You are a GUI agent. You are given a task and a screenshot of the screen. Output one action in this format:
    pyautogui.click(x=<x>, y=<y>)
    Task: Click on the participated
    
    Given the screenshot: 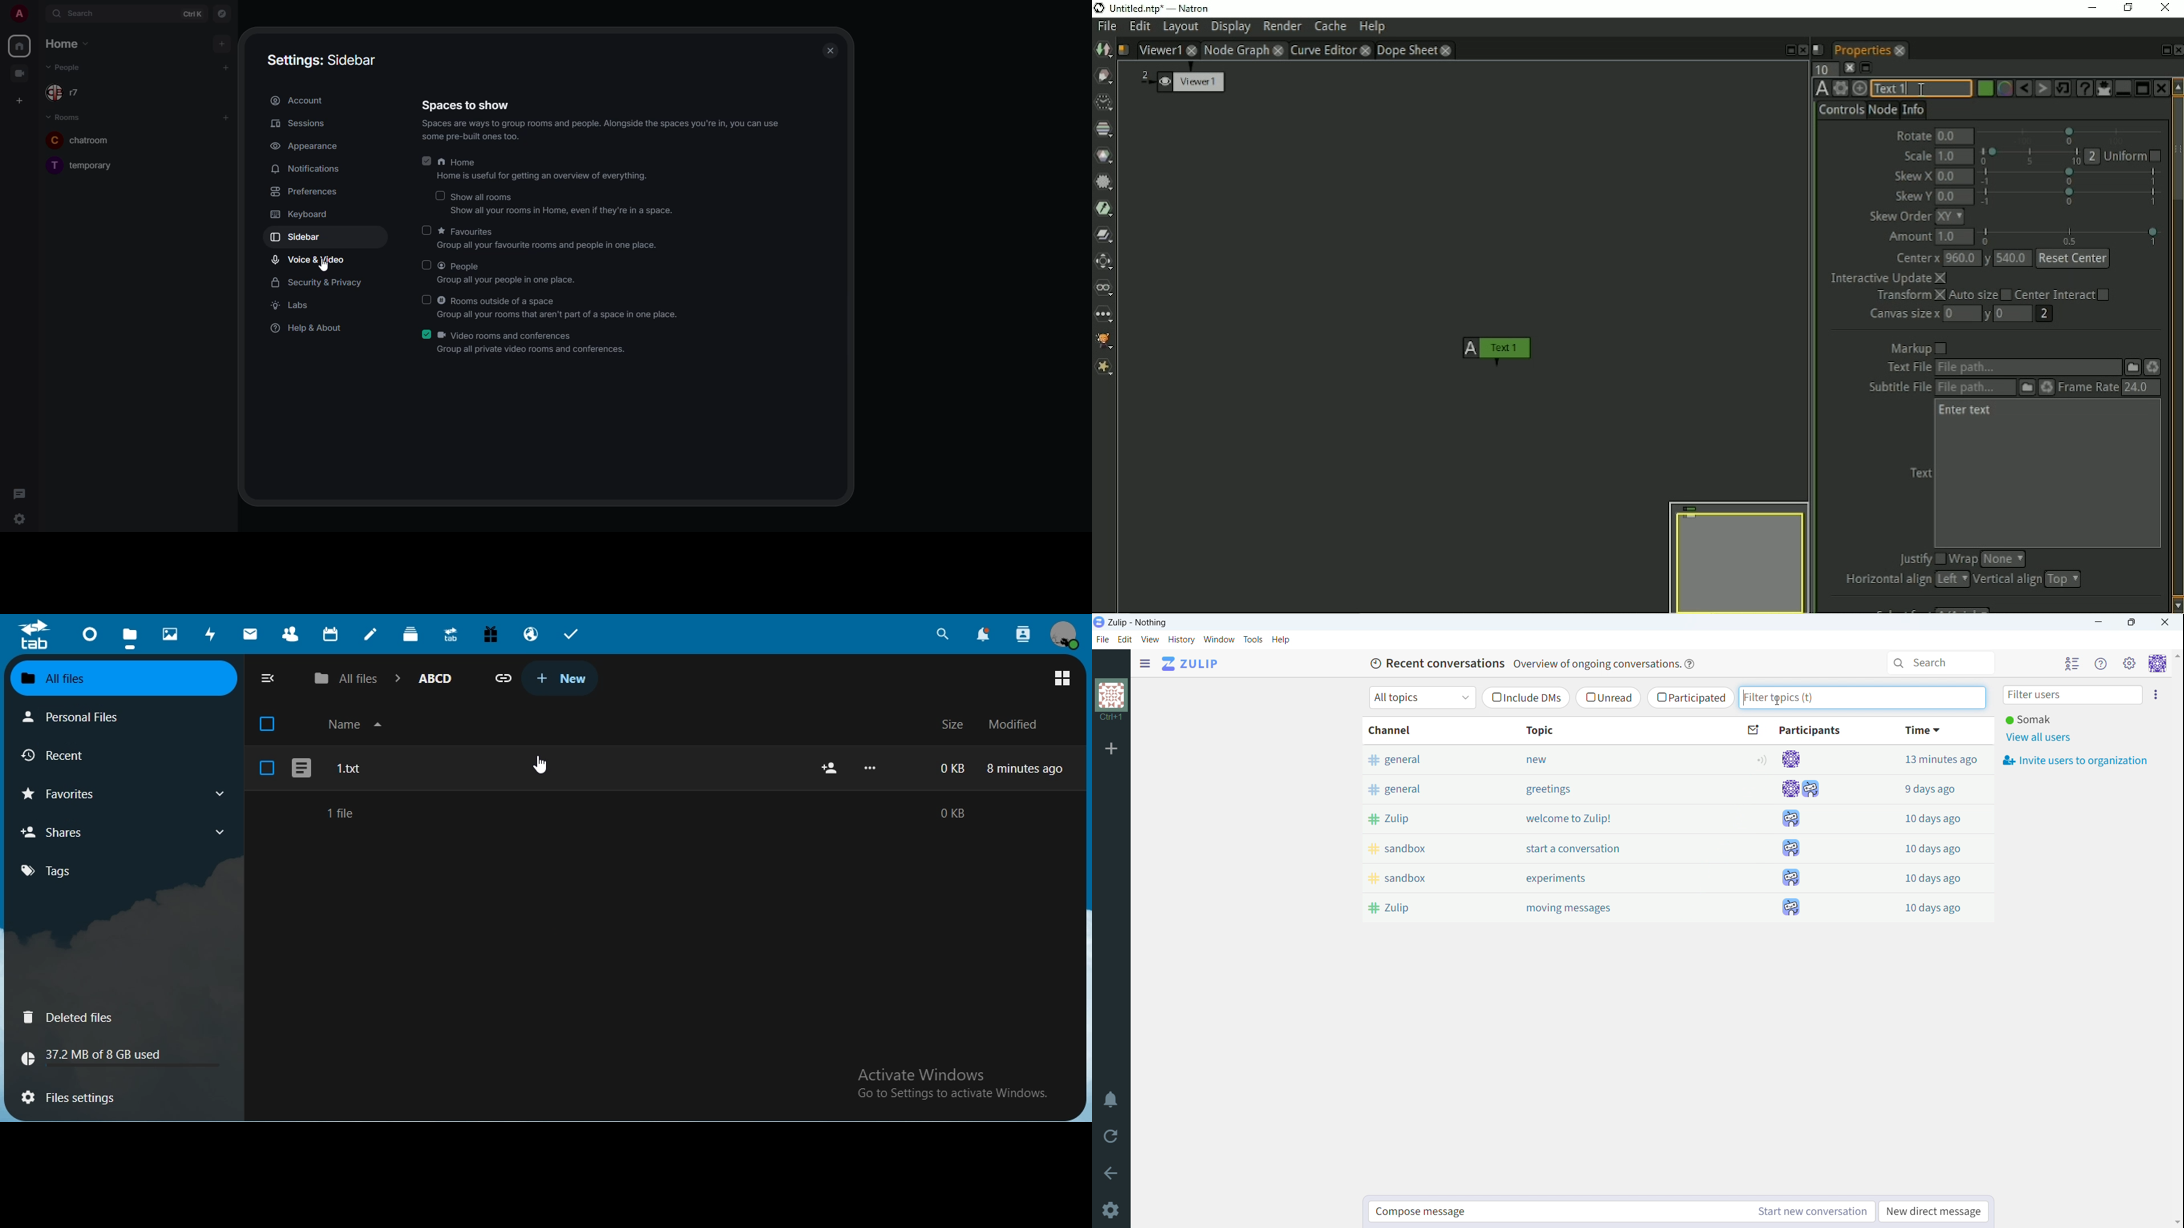 What is the action you would take?
    pyautogui.click(x=1691, y=698)
    